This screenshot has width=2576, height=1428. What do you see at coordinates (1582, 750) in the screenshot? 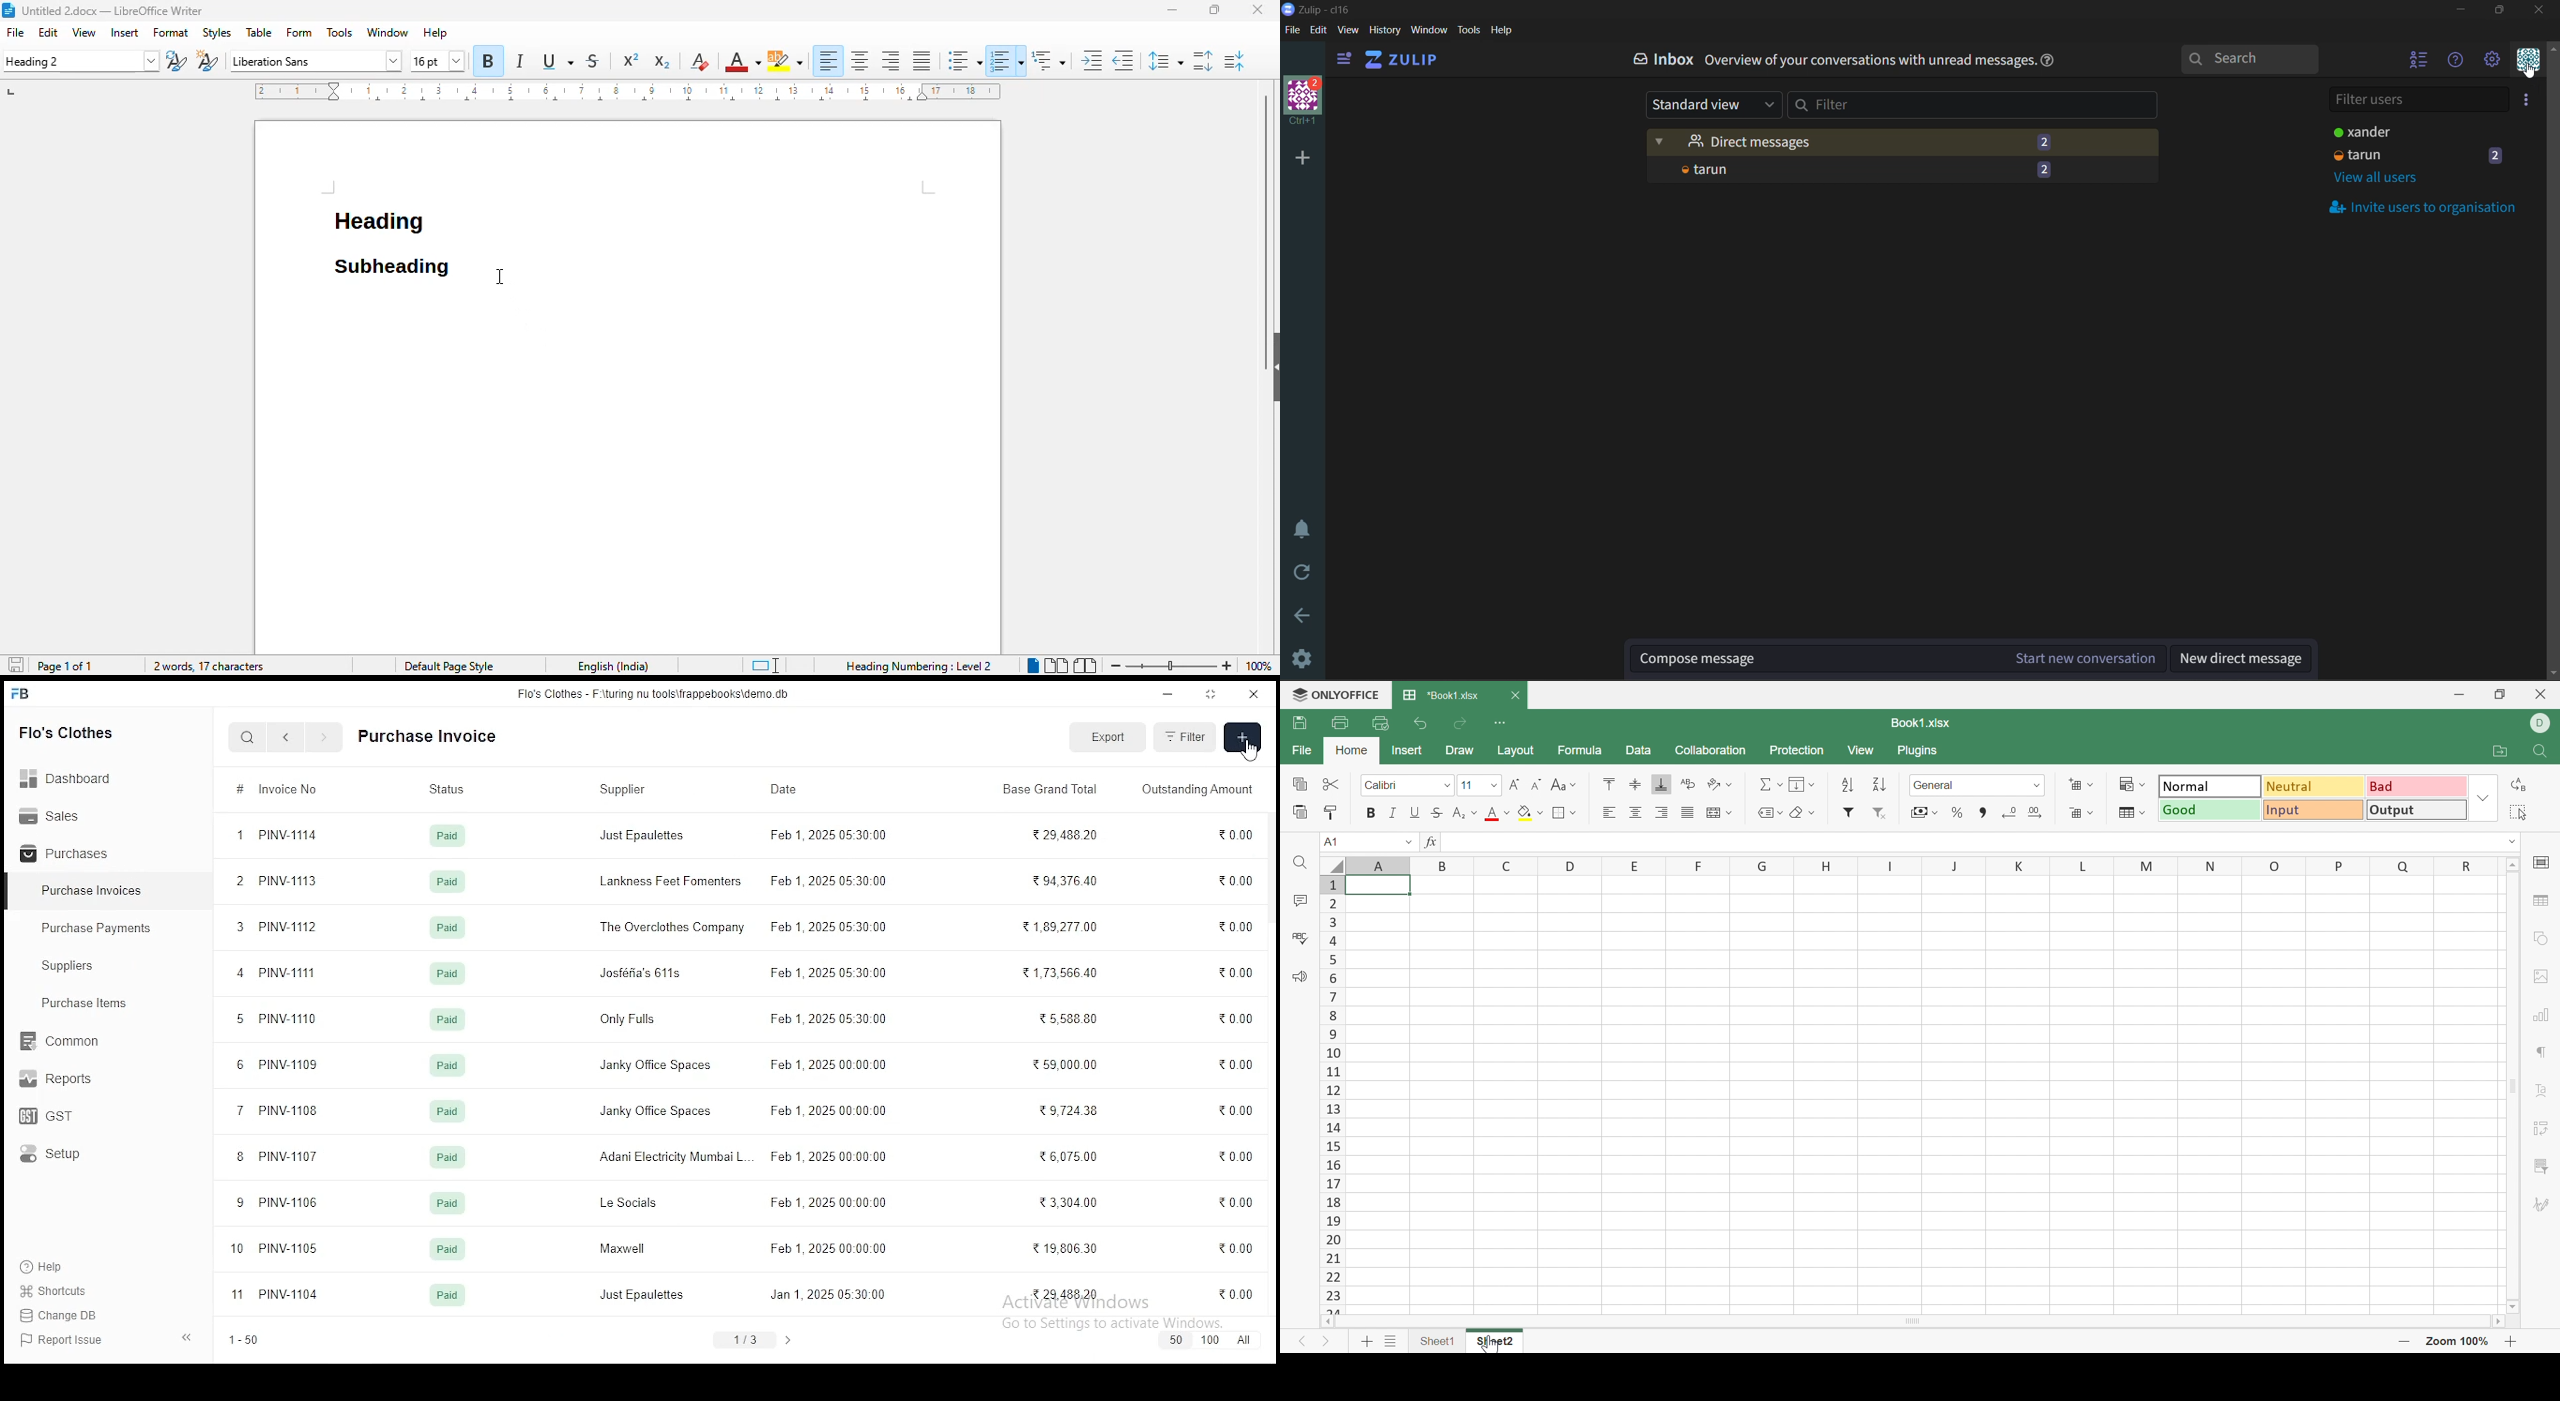
I see `Formula` at bounding box center [1582, 750].